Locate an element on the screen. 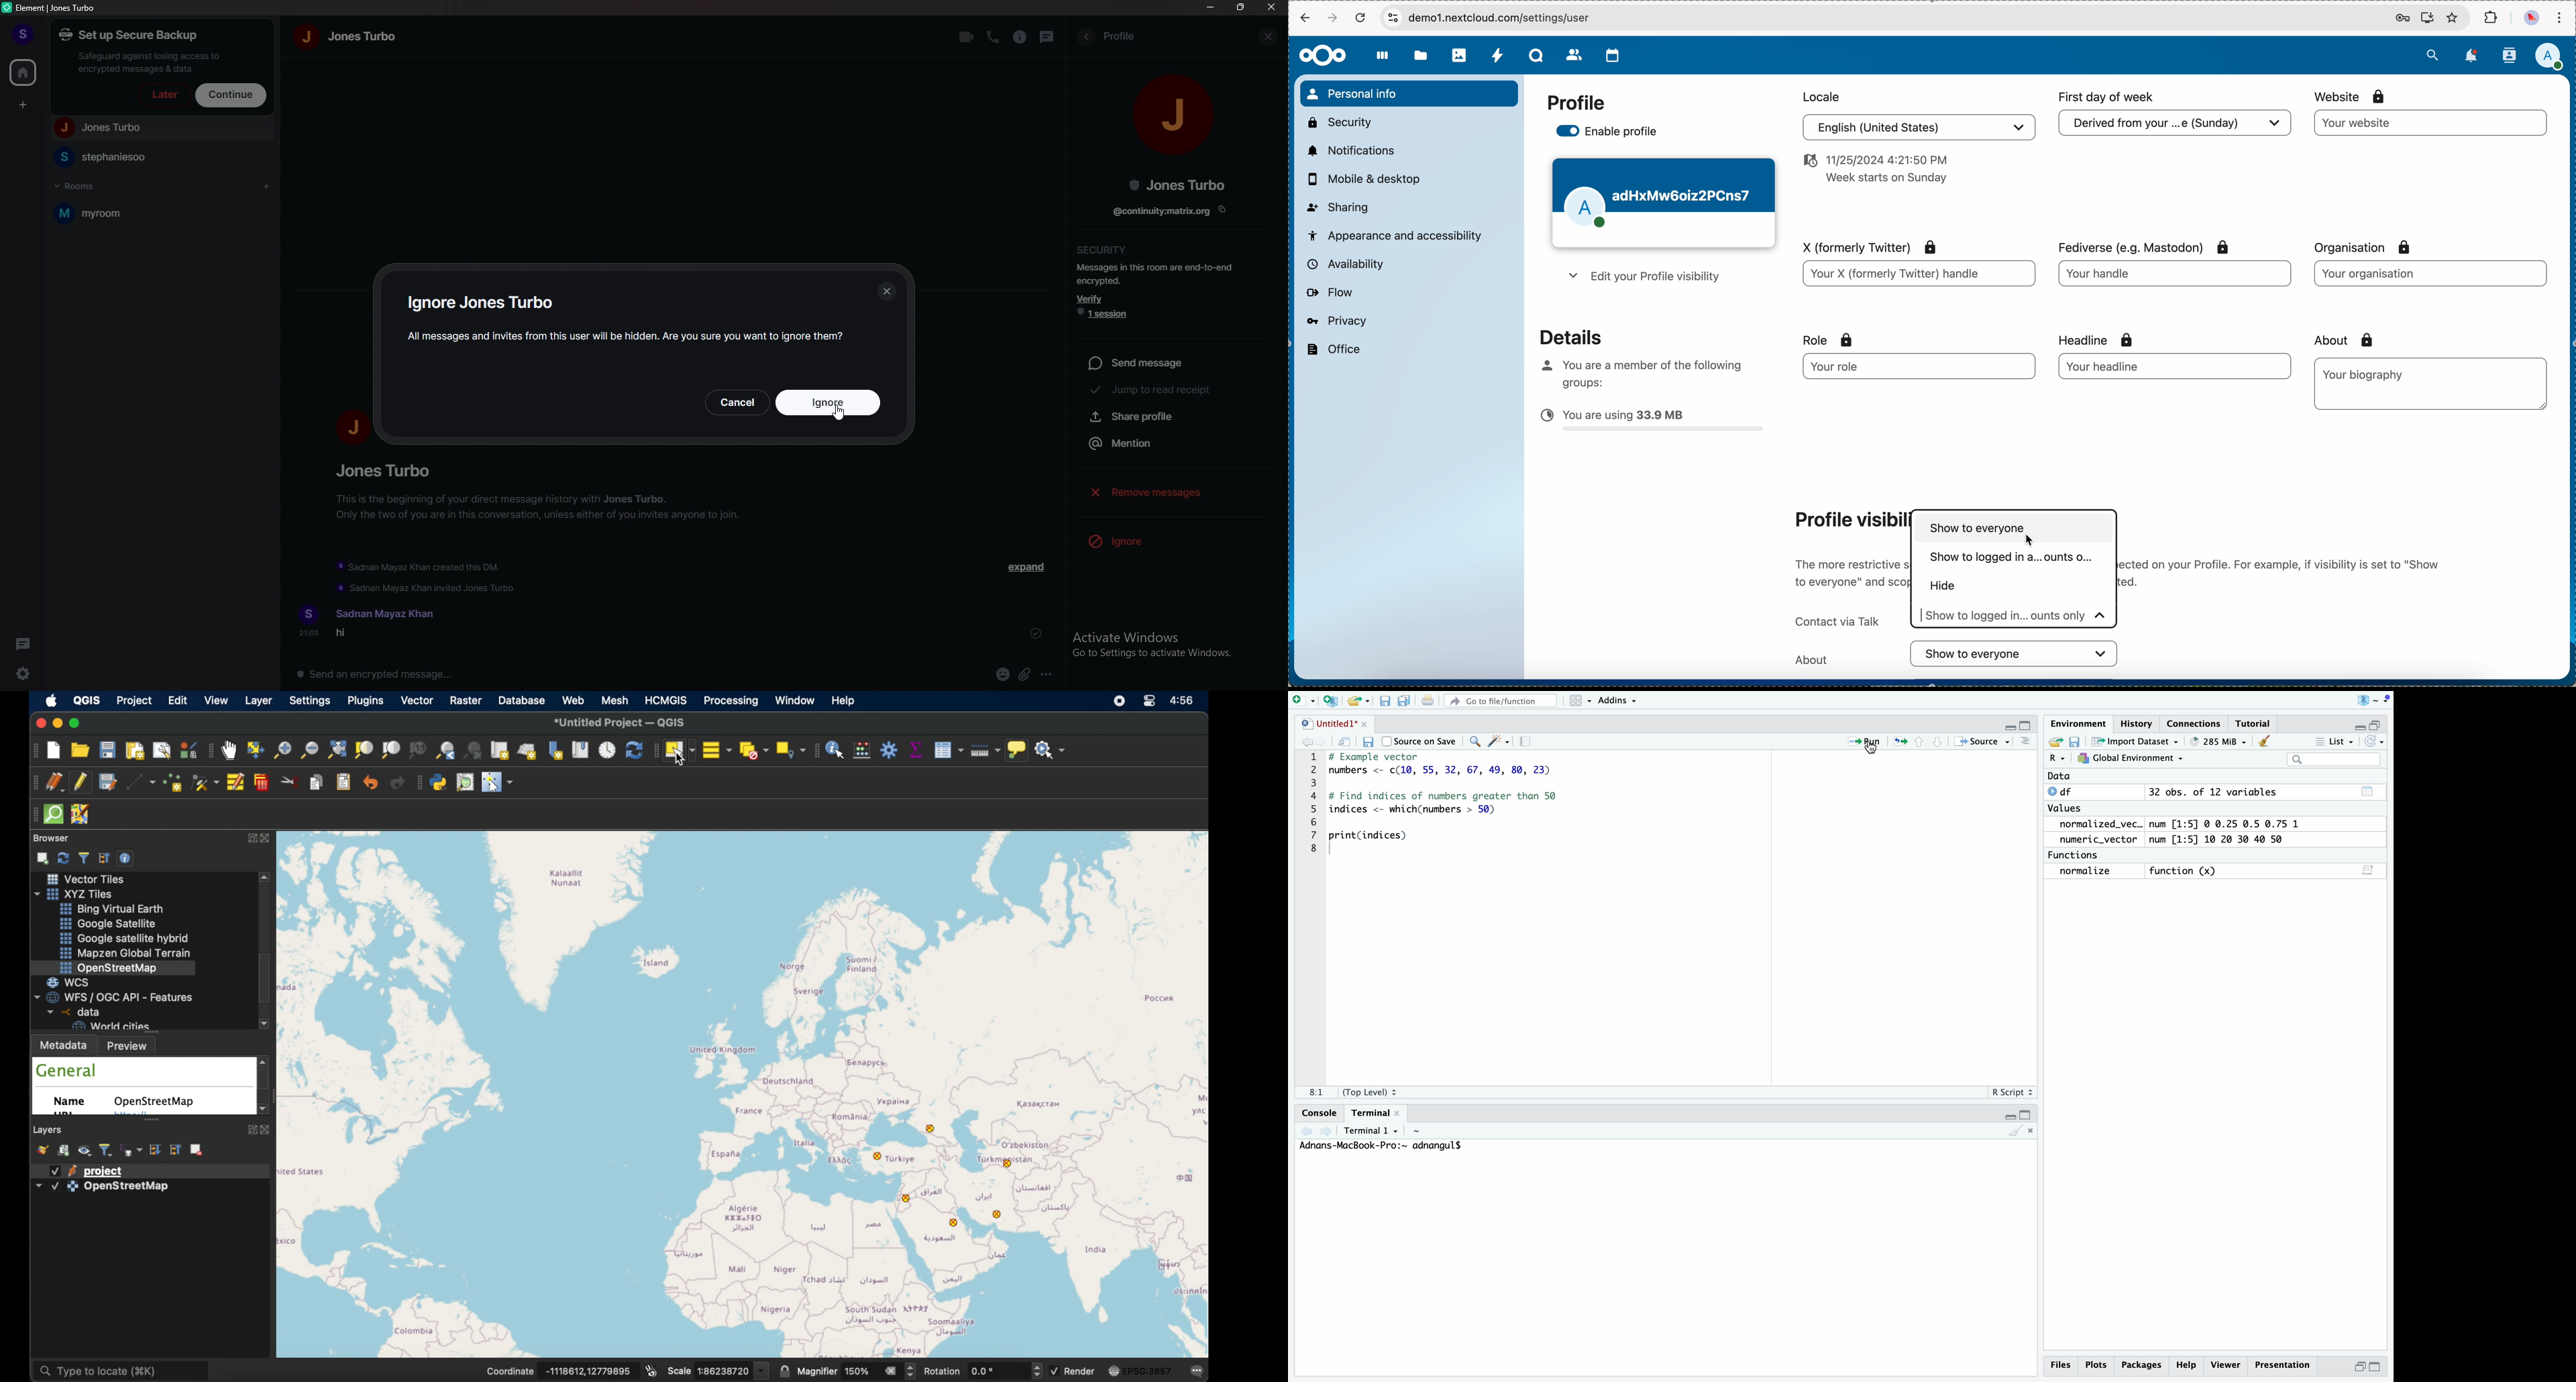  customize and control Google Chrome is located at coordinates (2559, 18).